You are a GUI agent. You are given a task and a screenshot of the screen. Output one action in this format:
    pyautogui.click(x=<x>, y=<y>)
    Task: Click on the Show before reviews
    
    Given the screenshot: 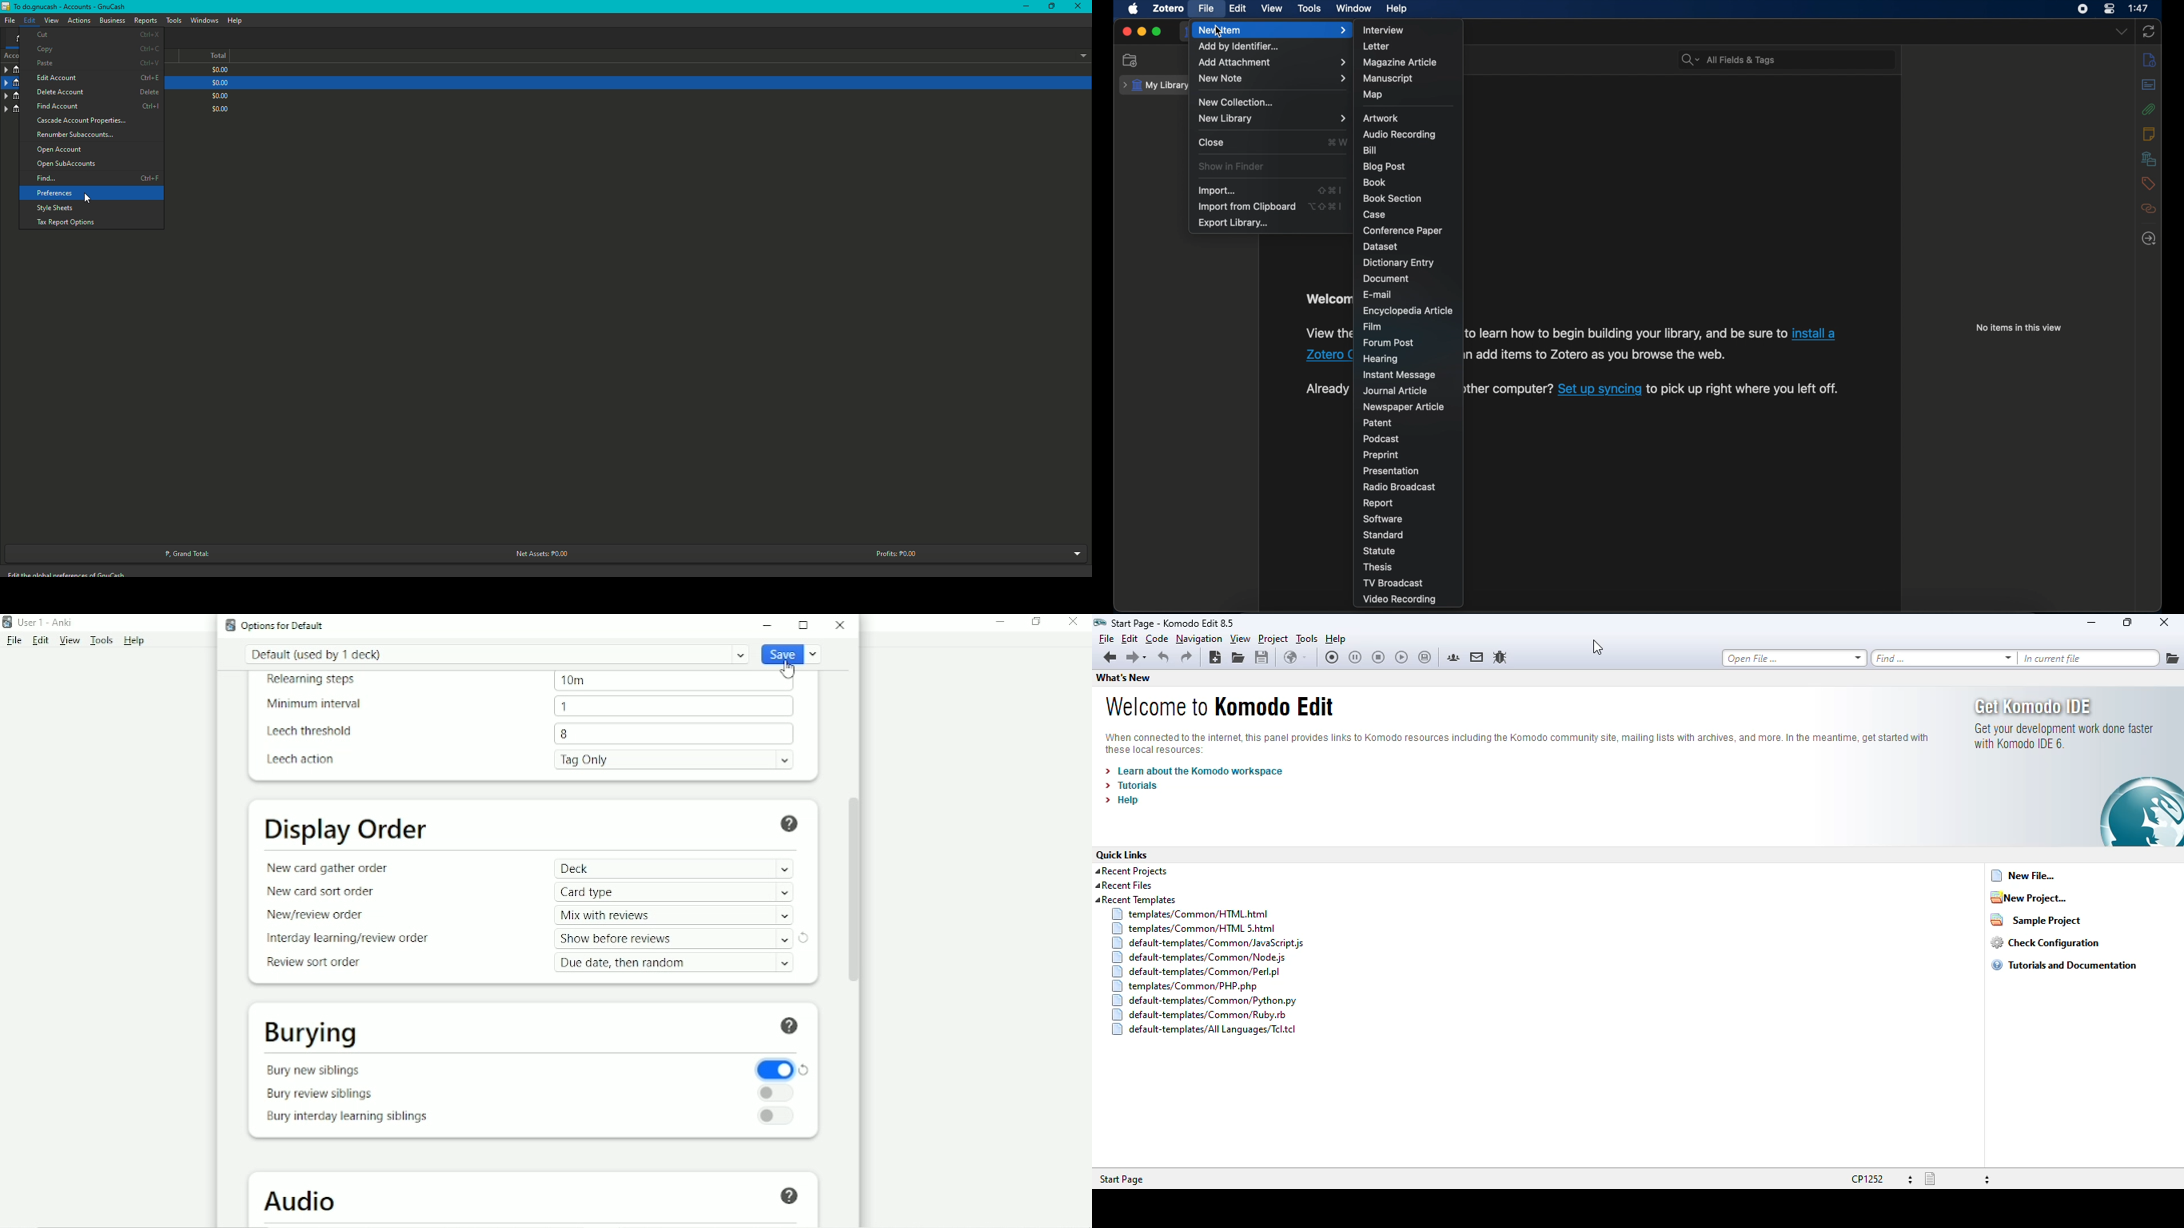 What is the action you would take?
    pyautogui.click(x=673, y=939)
    